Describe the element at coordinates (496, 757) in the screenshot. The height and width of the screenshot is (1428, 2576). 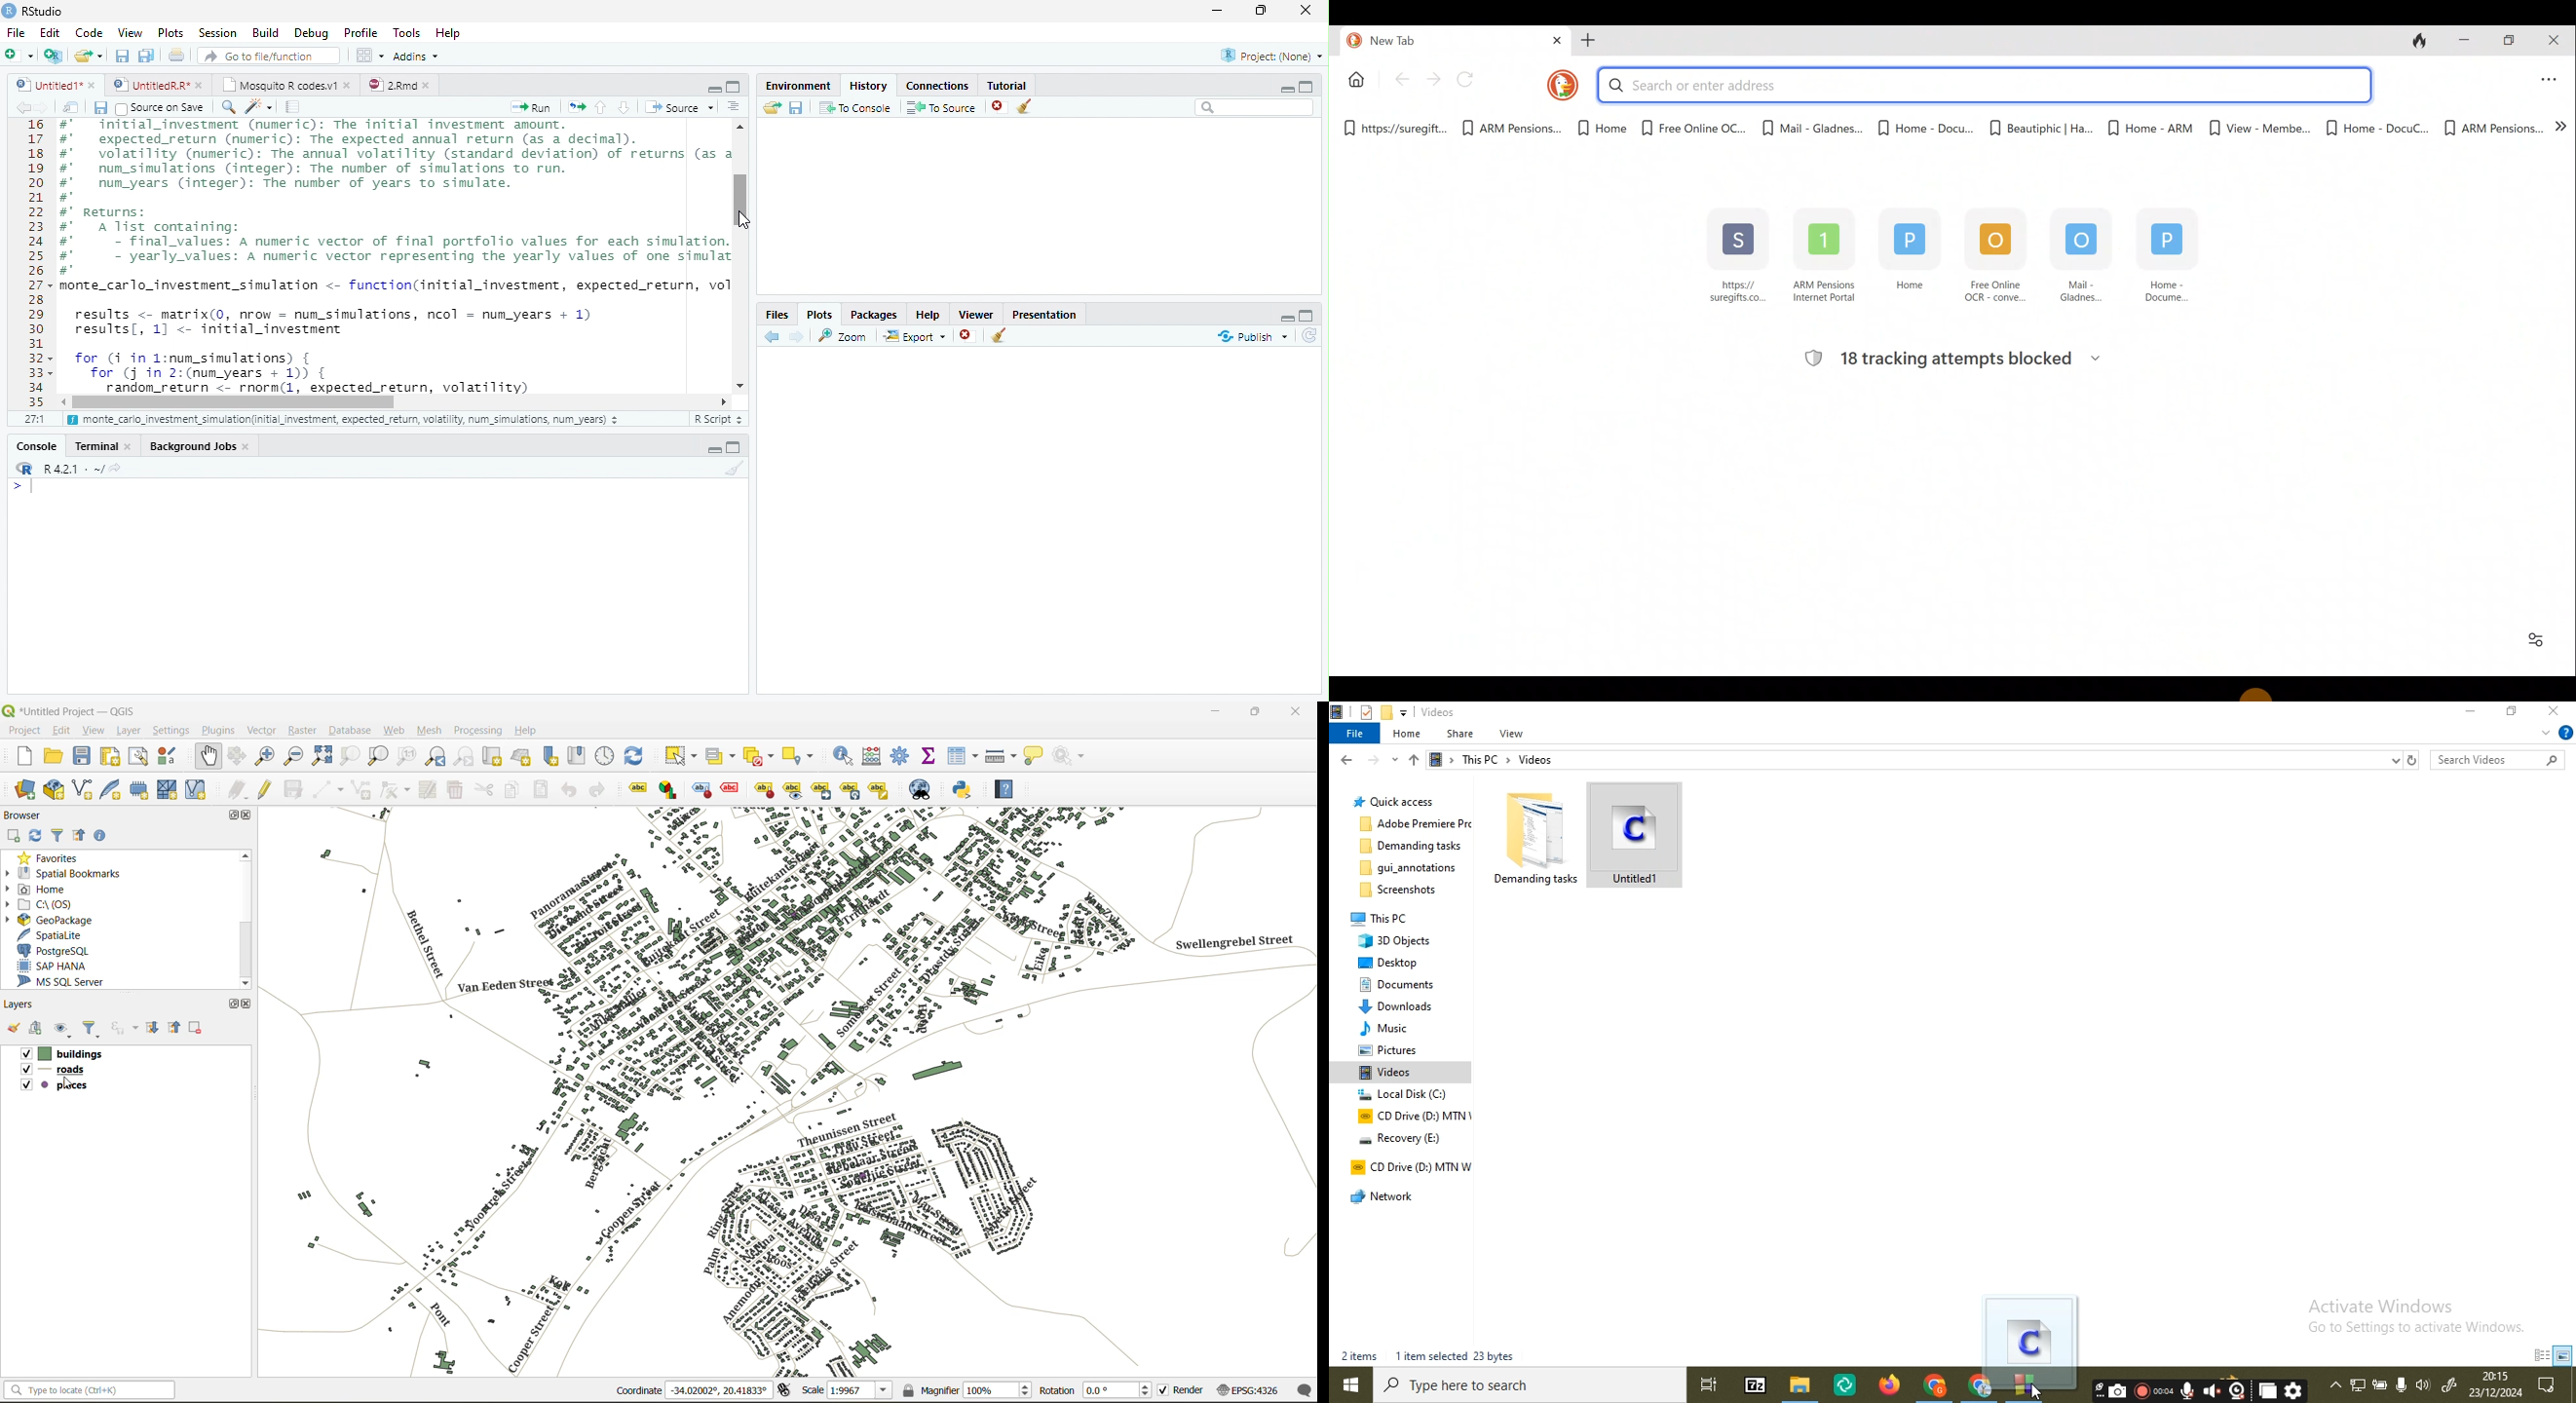
I see `new map view` at that location.